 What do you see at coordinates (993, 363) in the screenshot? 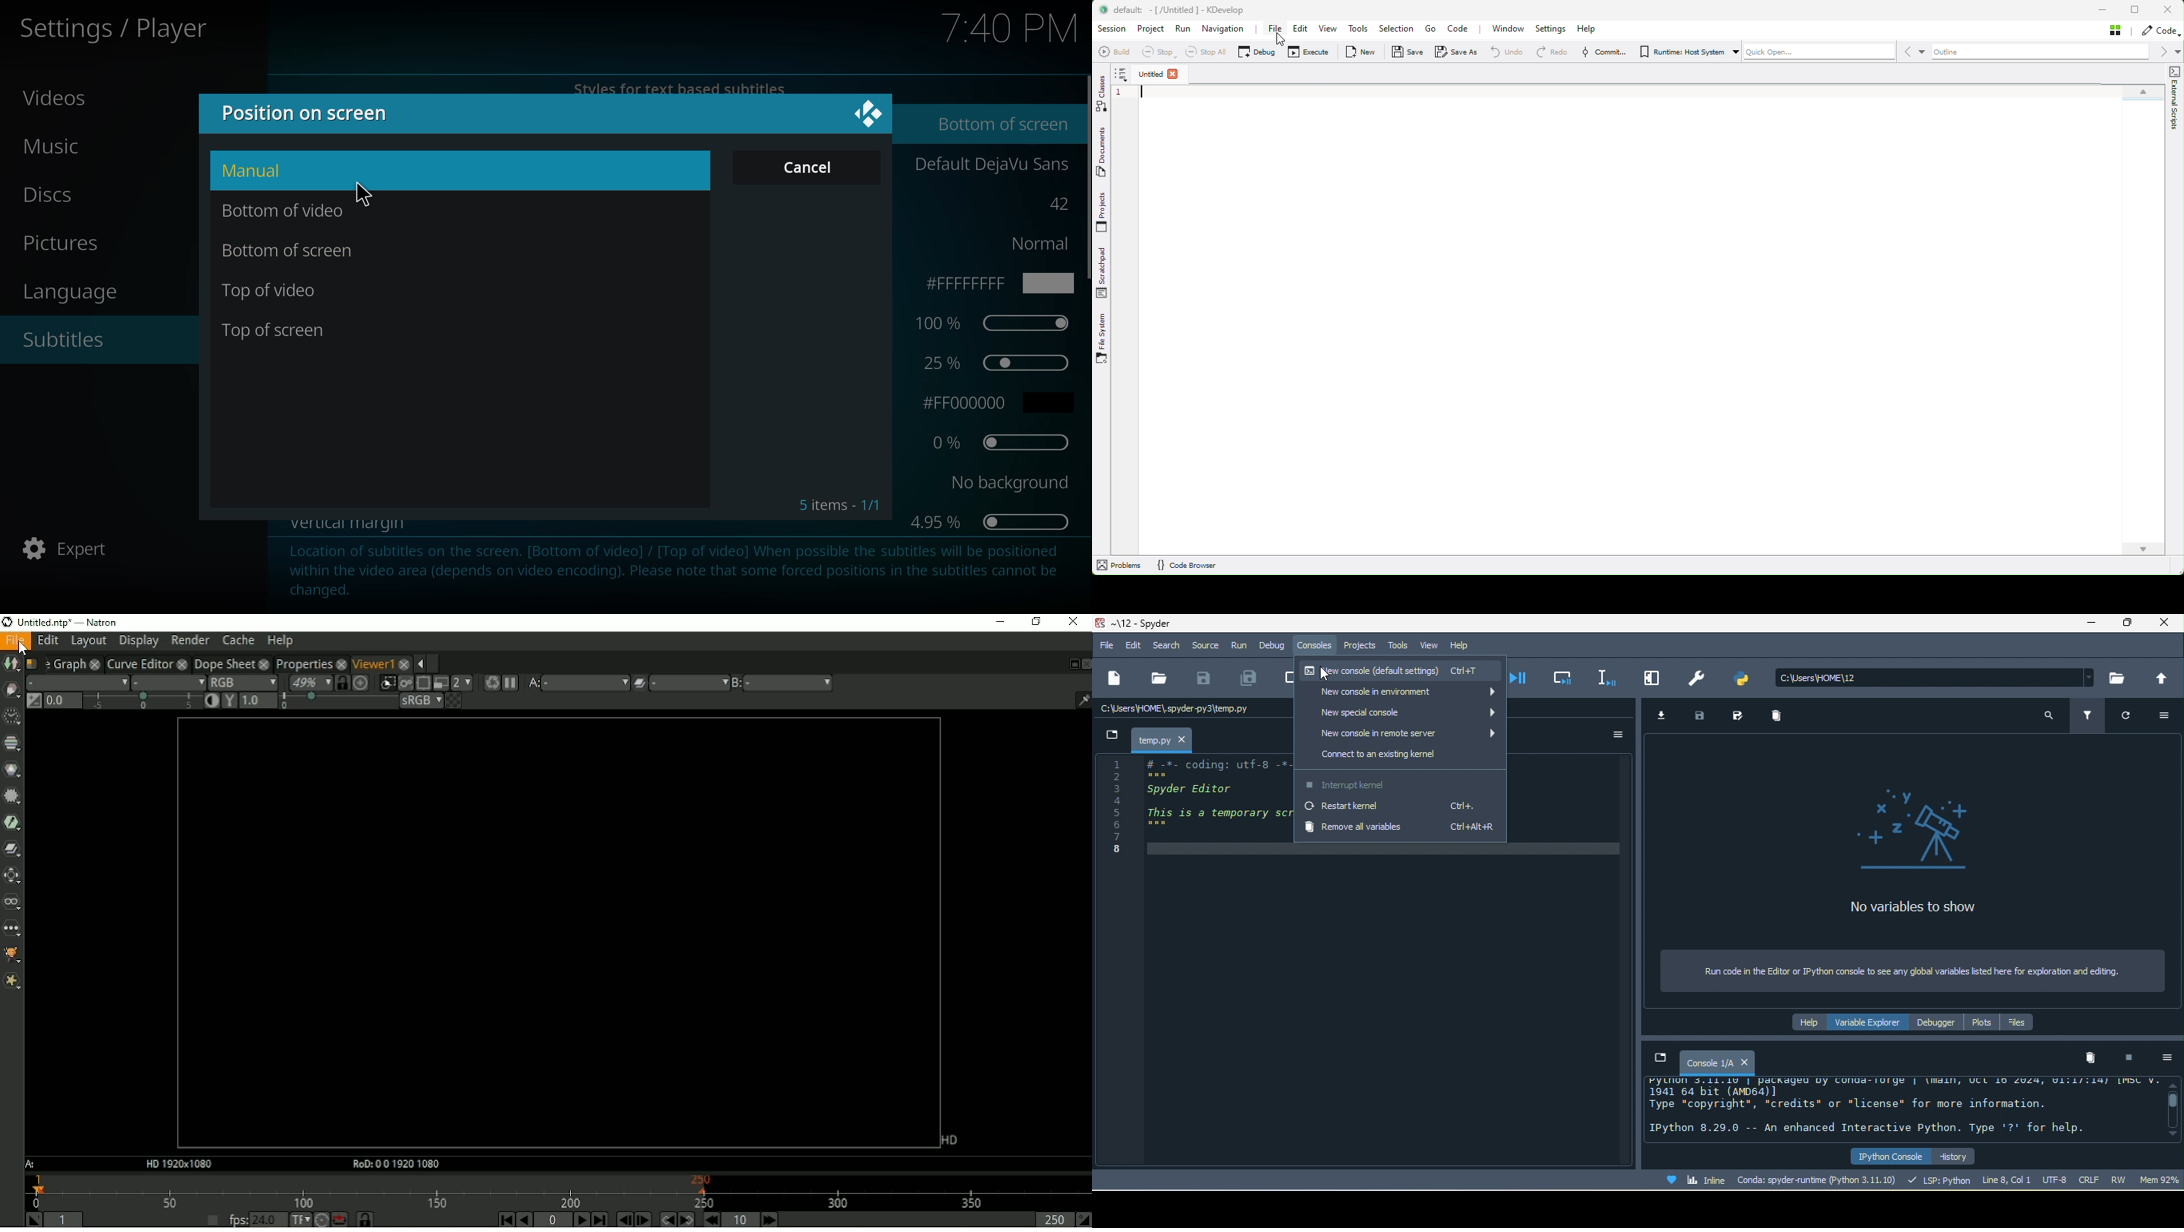
I see `25` at bounding box center [993, 363].